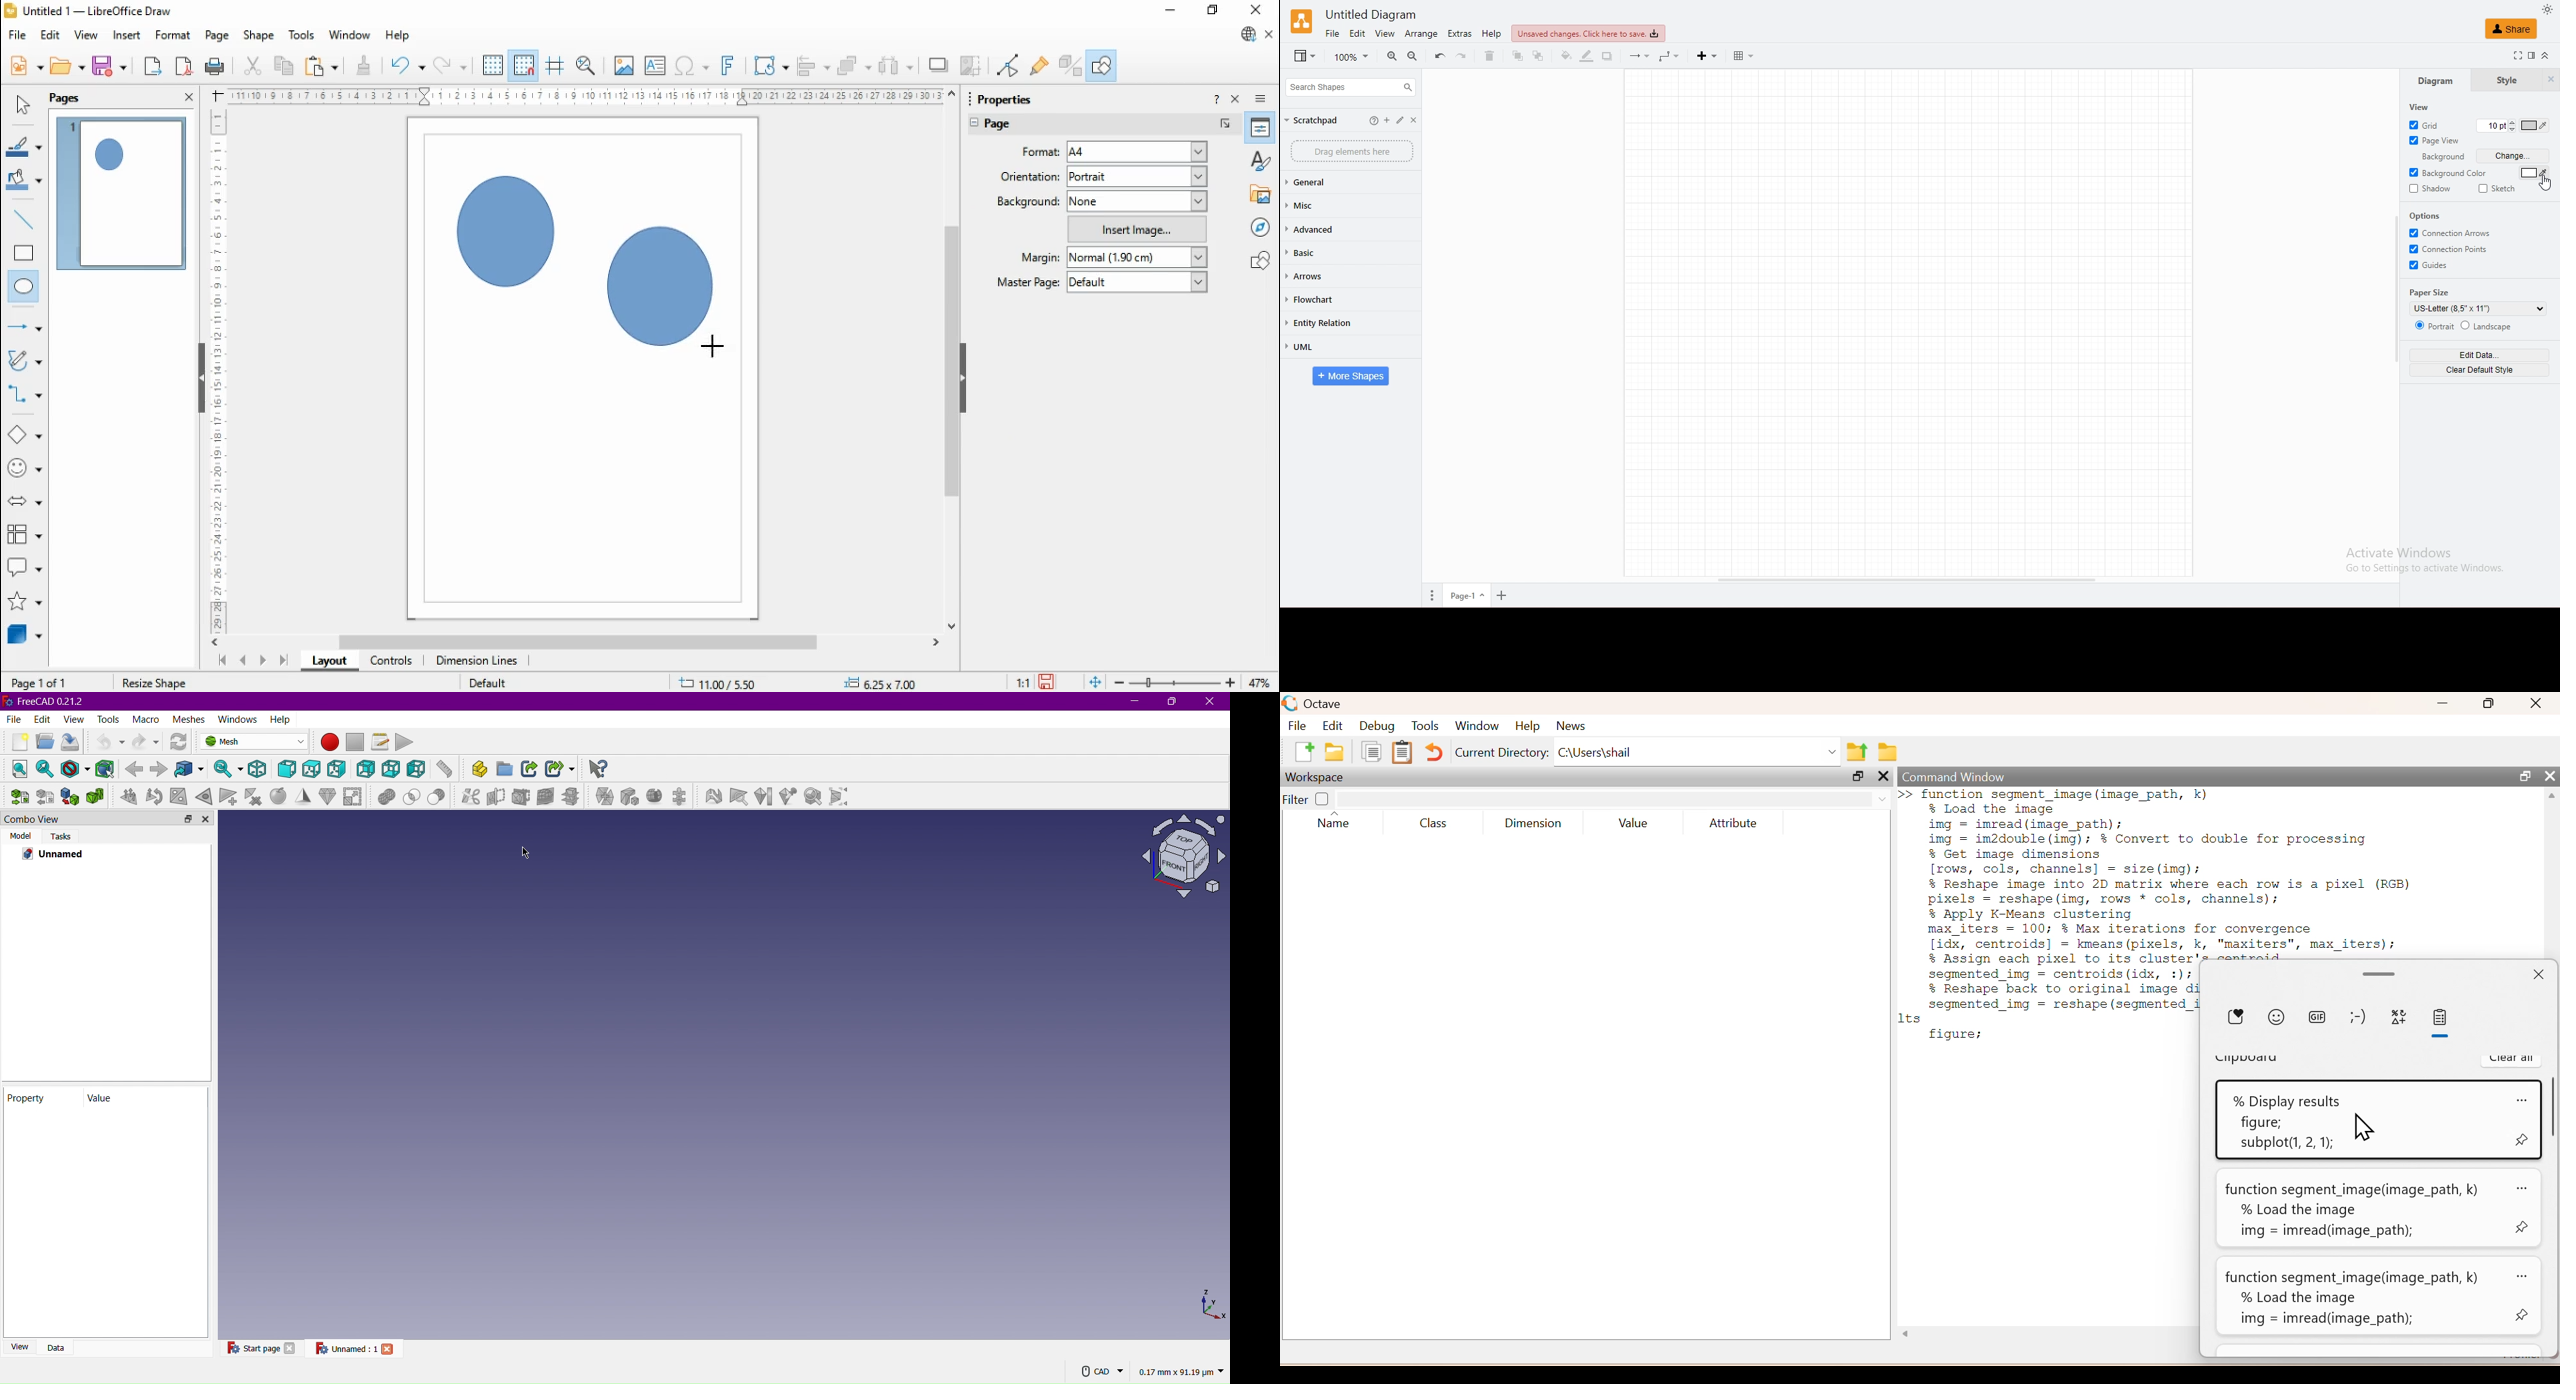 This screenshot has width=2576, height=1400. Describe the element at coordinates (109, 66) in the screenshot. I see `save` at that location.